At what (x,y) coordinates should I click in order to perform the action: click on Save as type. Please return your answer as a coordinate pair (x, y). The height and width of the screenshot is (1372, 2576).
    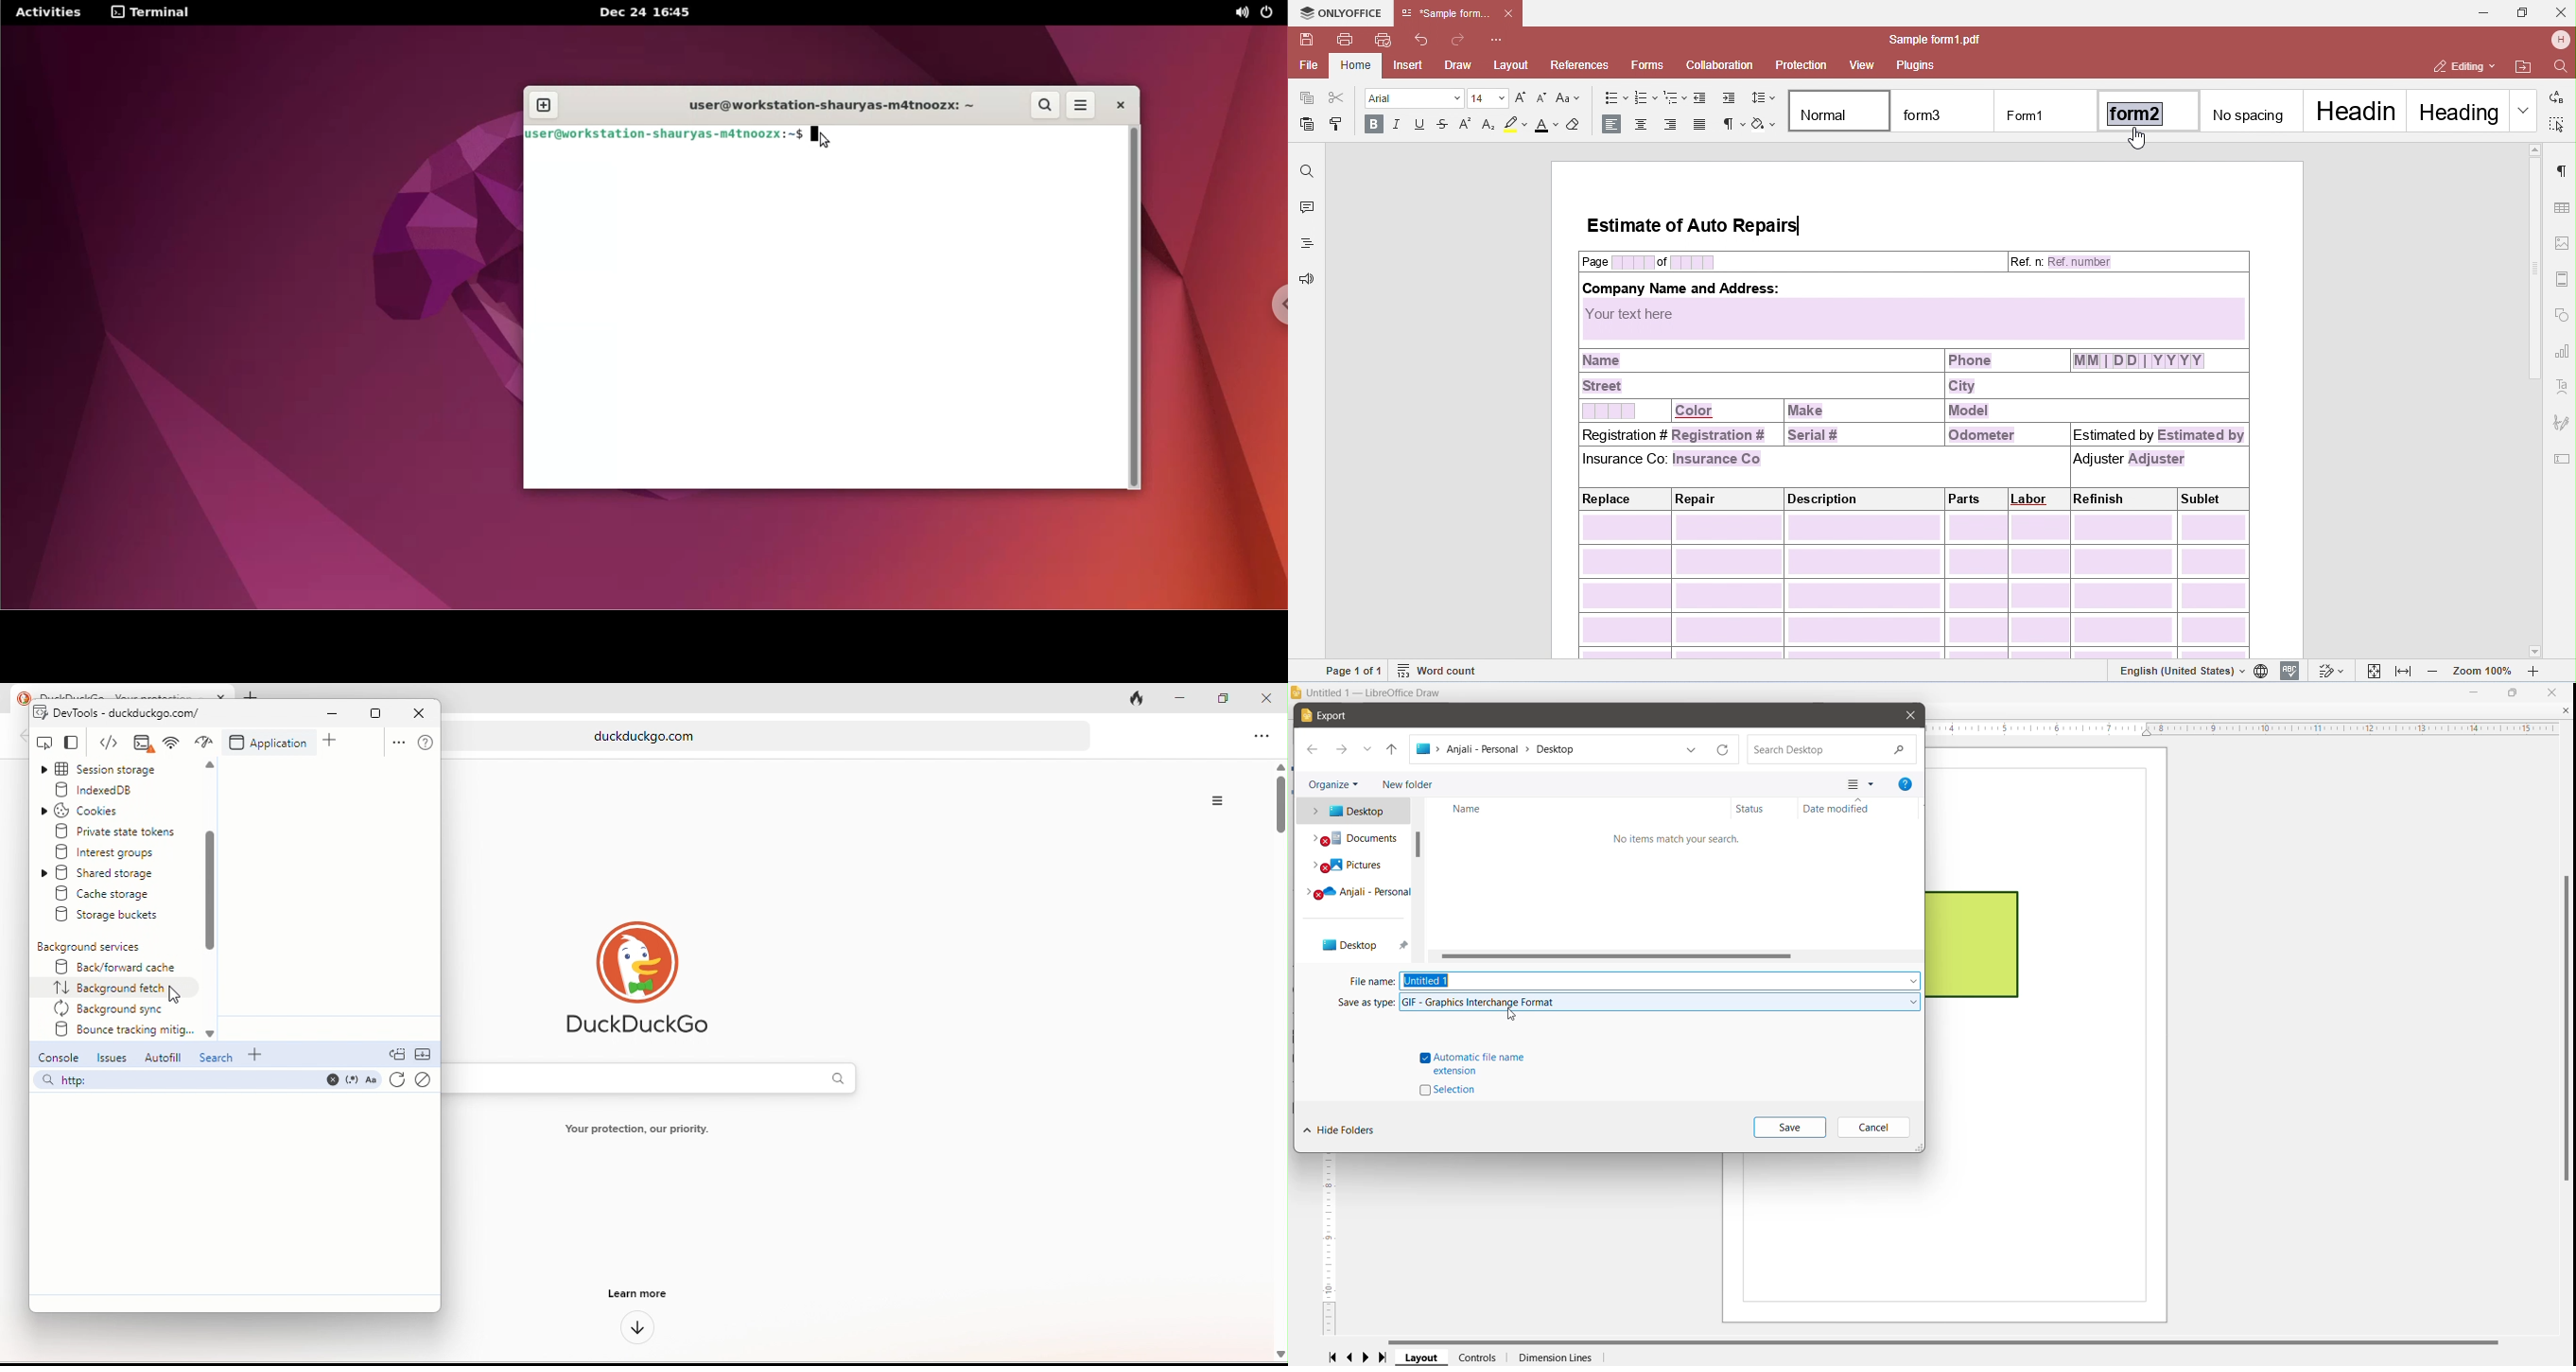
    Looking at the image, I should click on (1366, 1002).